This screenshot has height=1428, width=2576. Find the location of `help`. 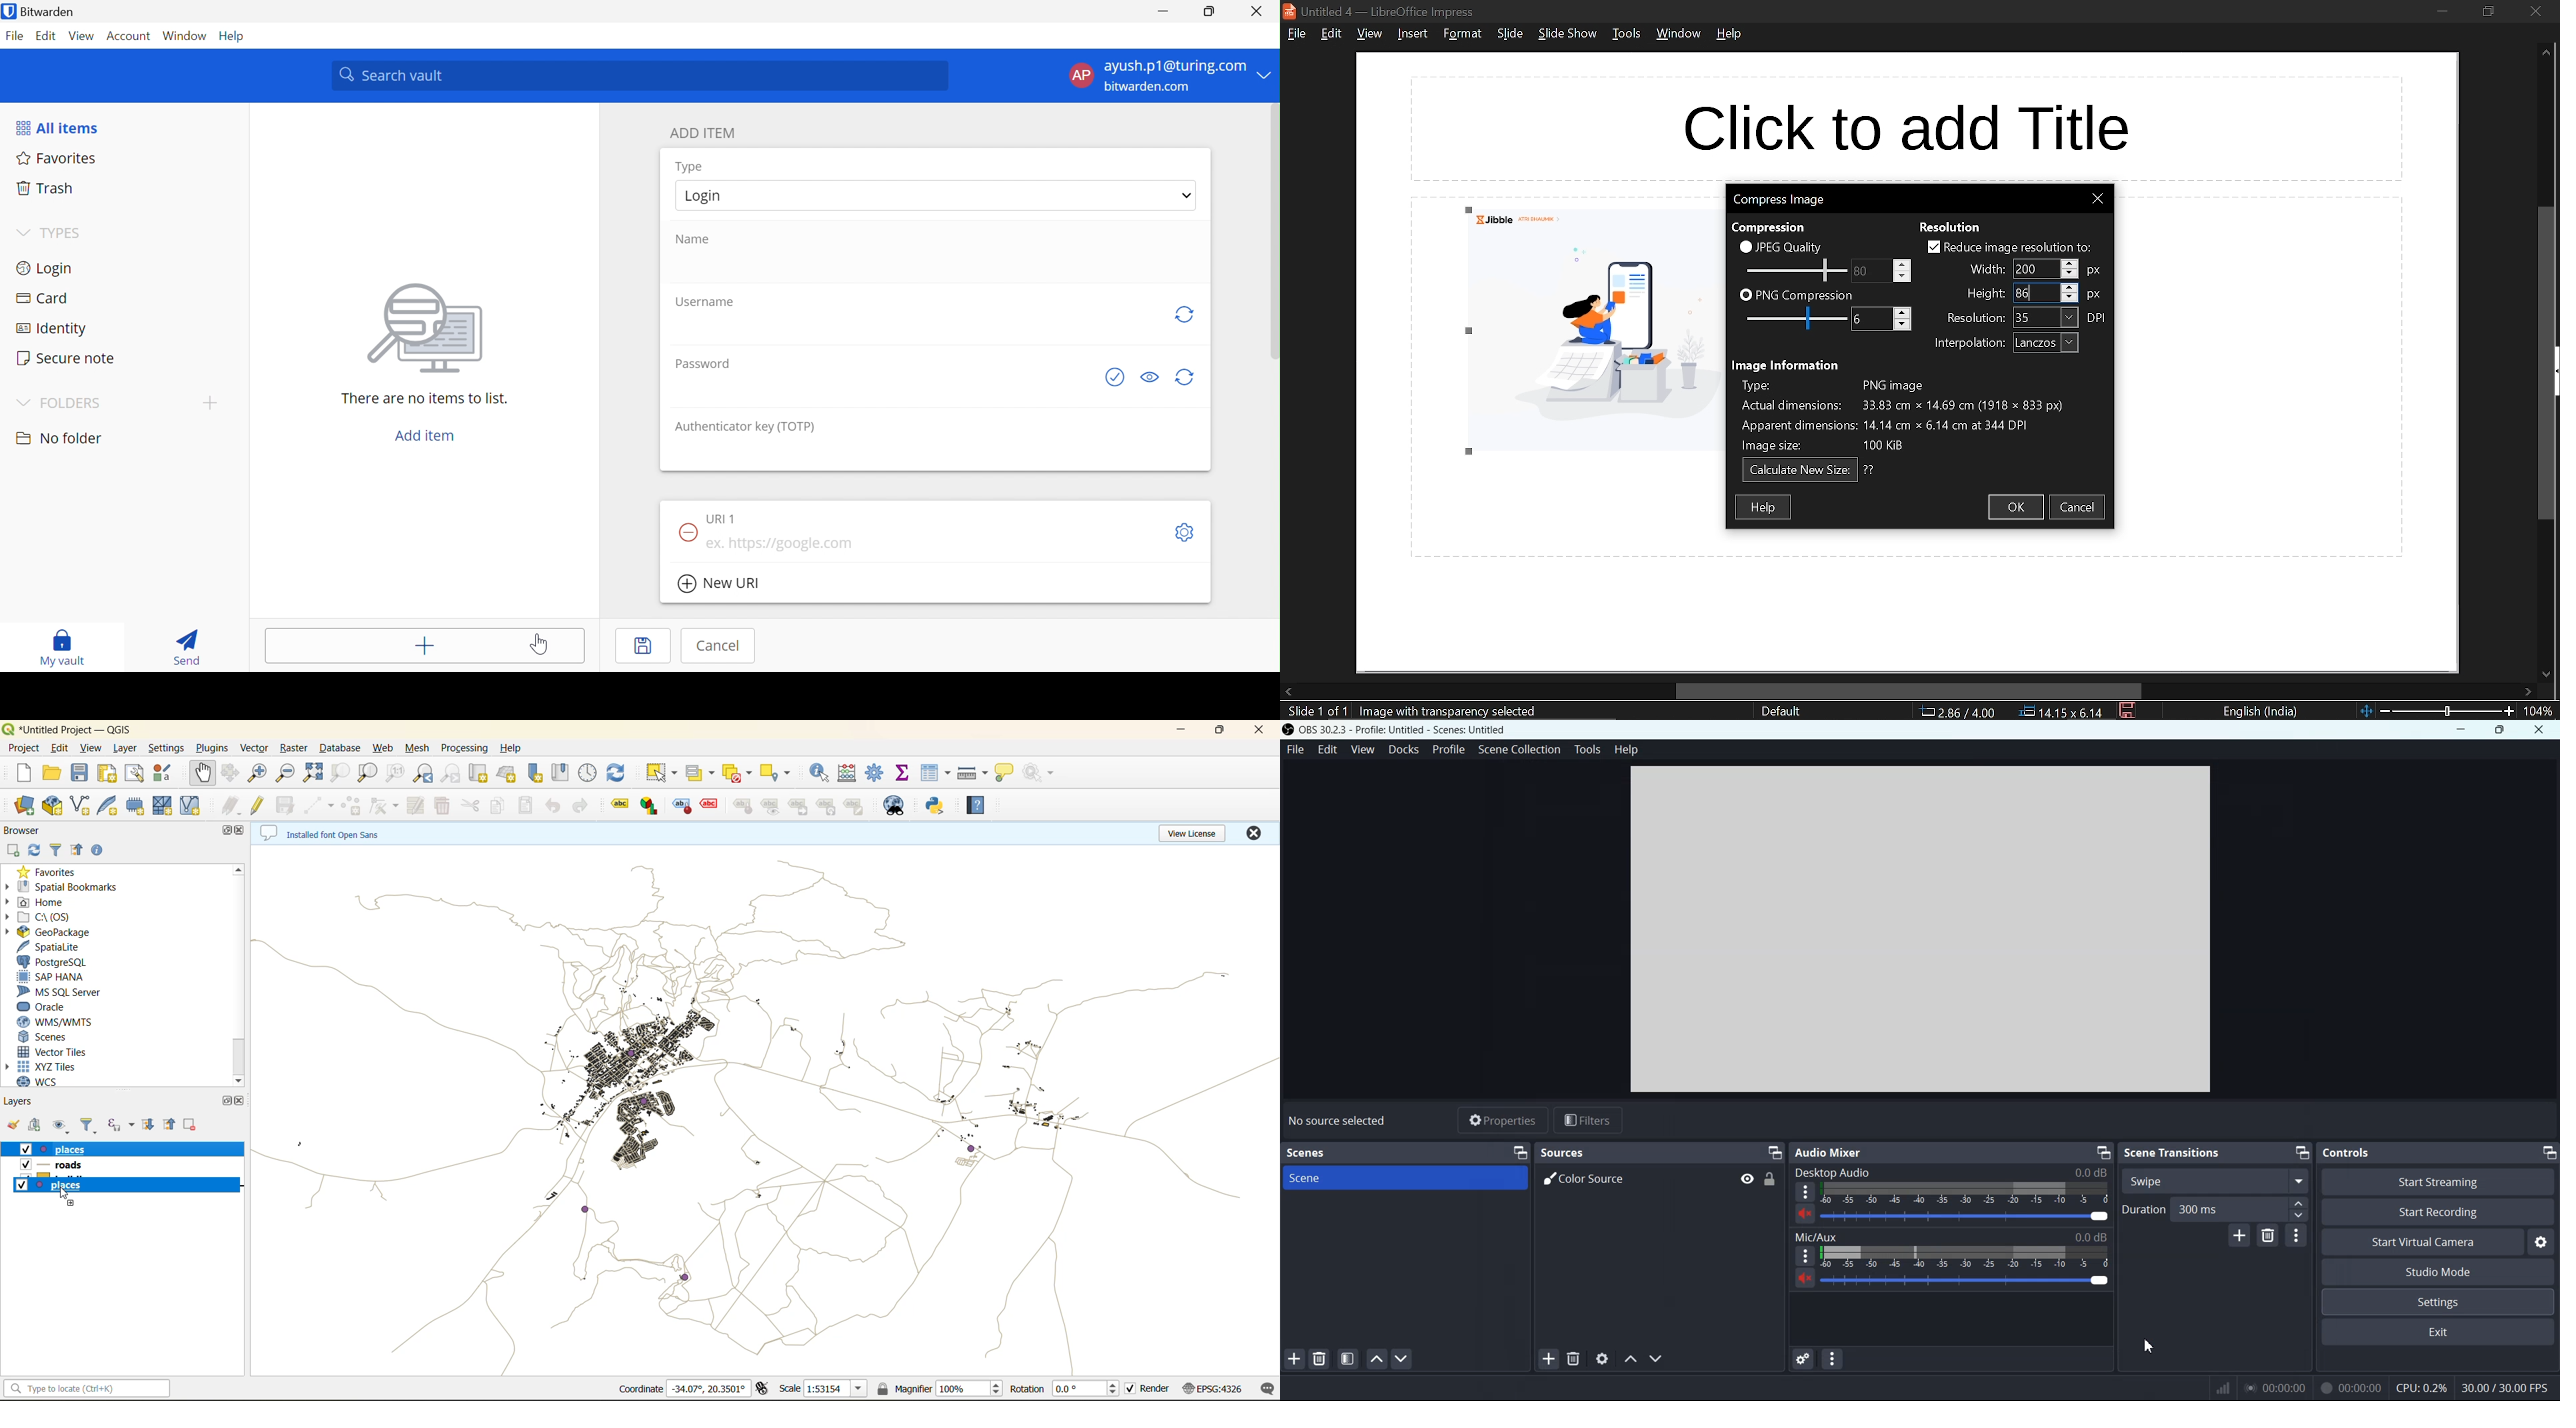

help is located at coordinates (514, 748).